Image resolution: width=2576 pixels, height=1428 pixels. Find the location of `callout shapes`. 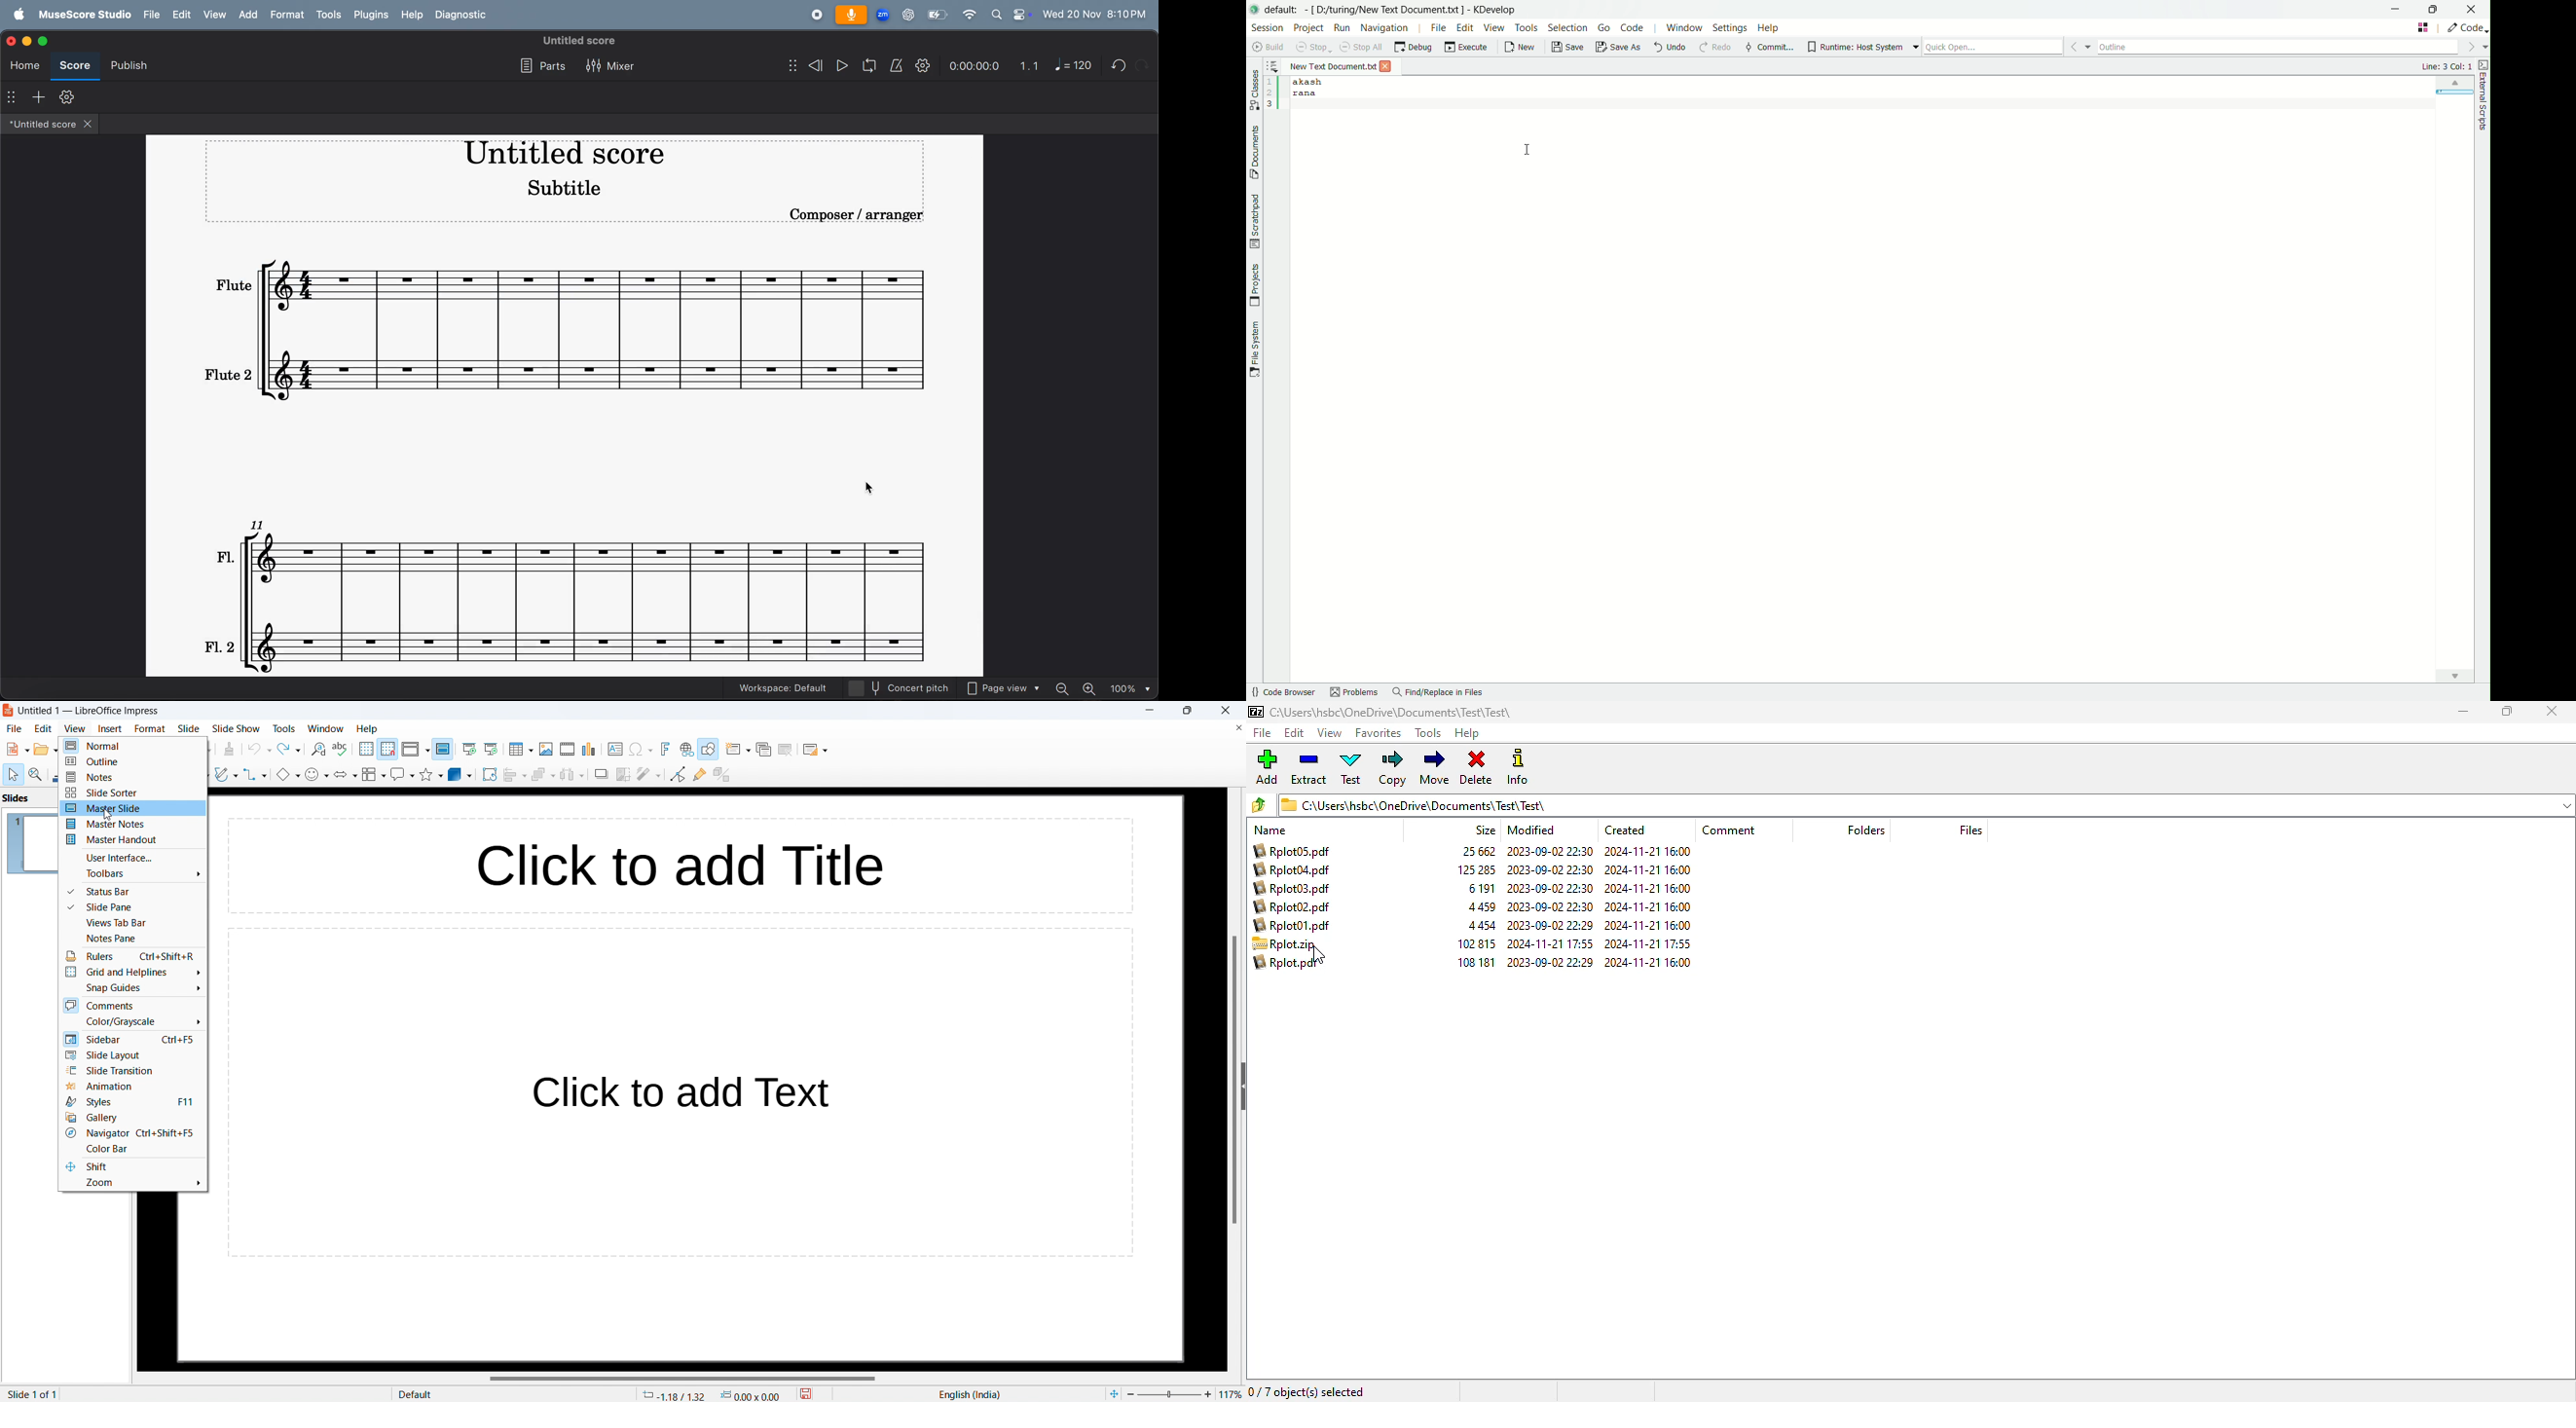

callout shapes is located at coordinates (402, 774).